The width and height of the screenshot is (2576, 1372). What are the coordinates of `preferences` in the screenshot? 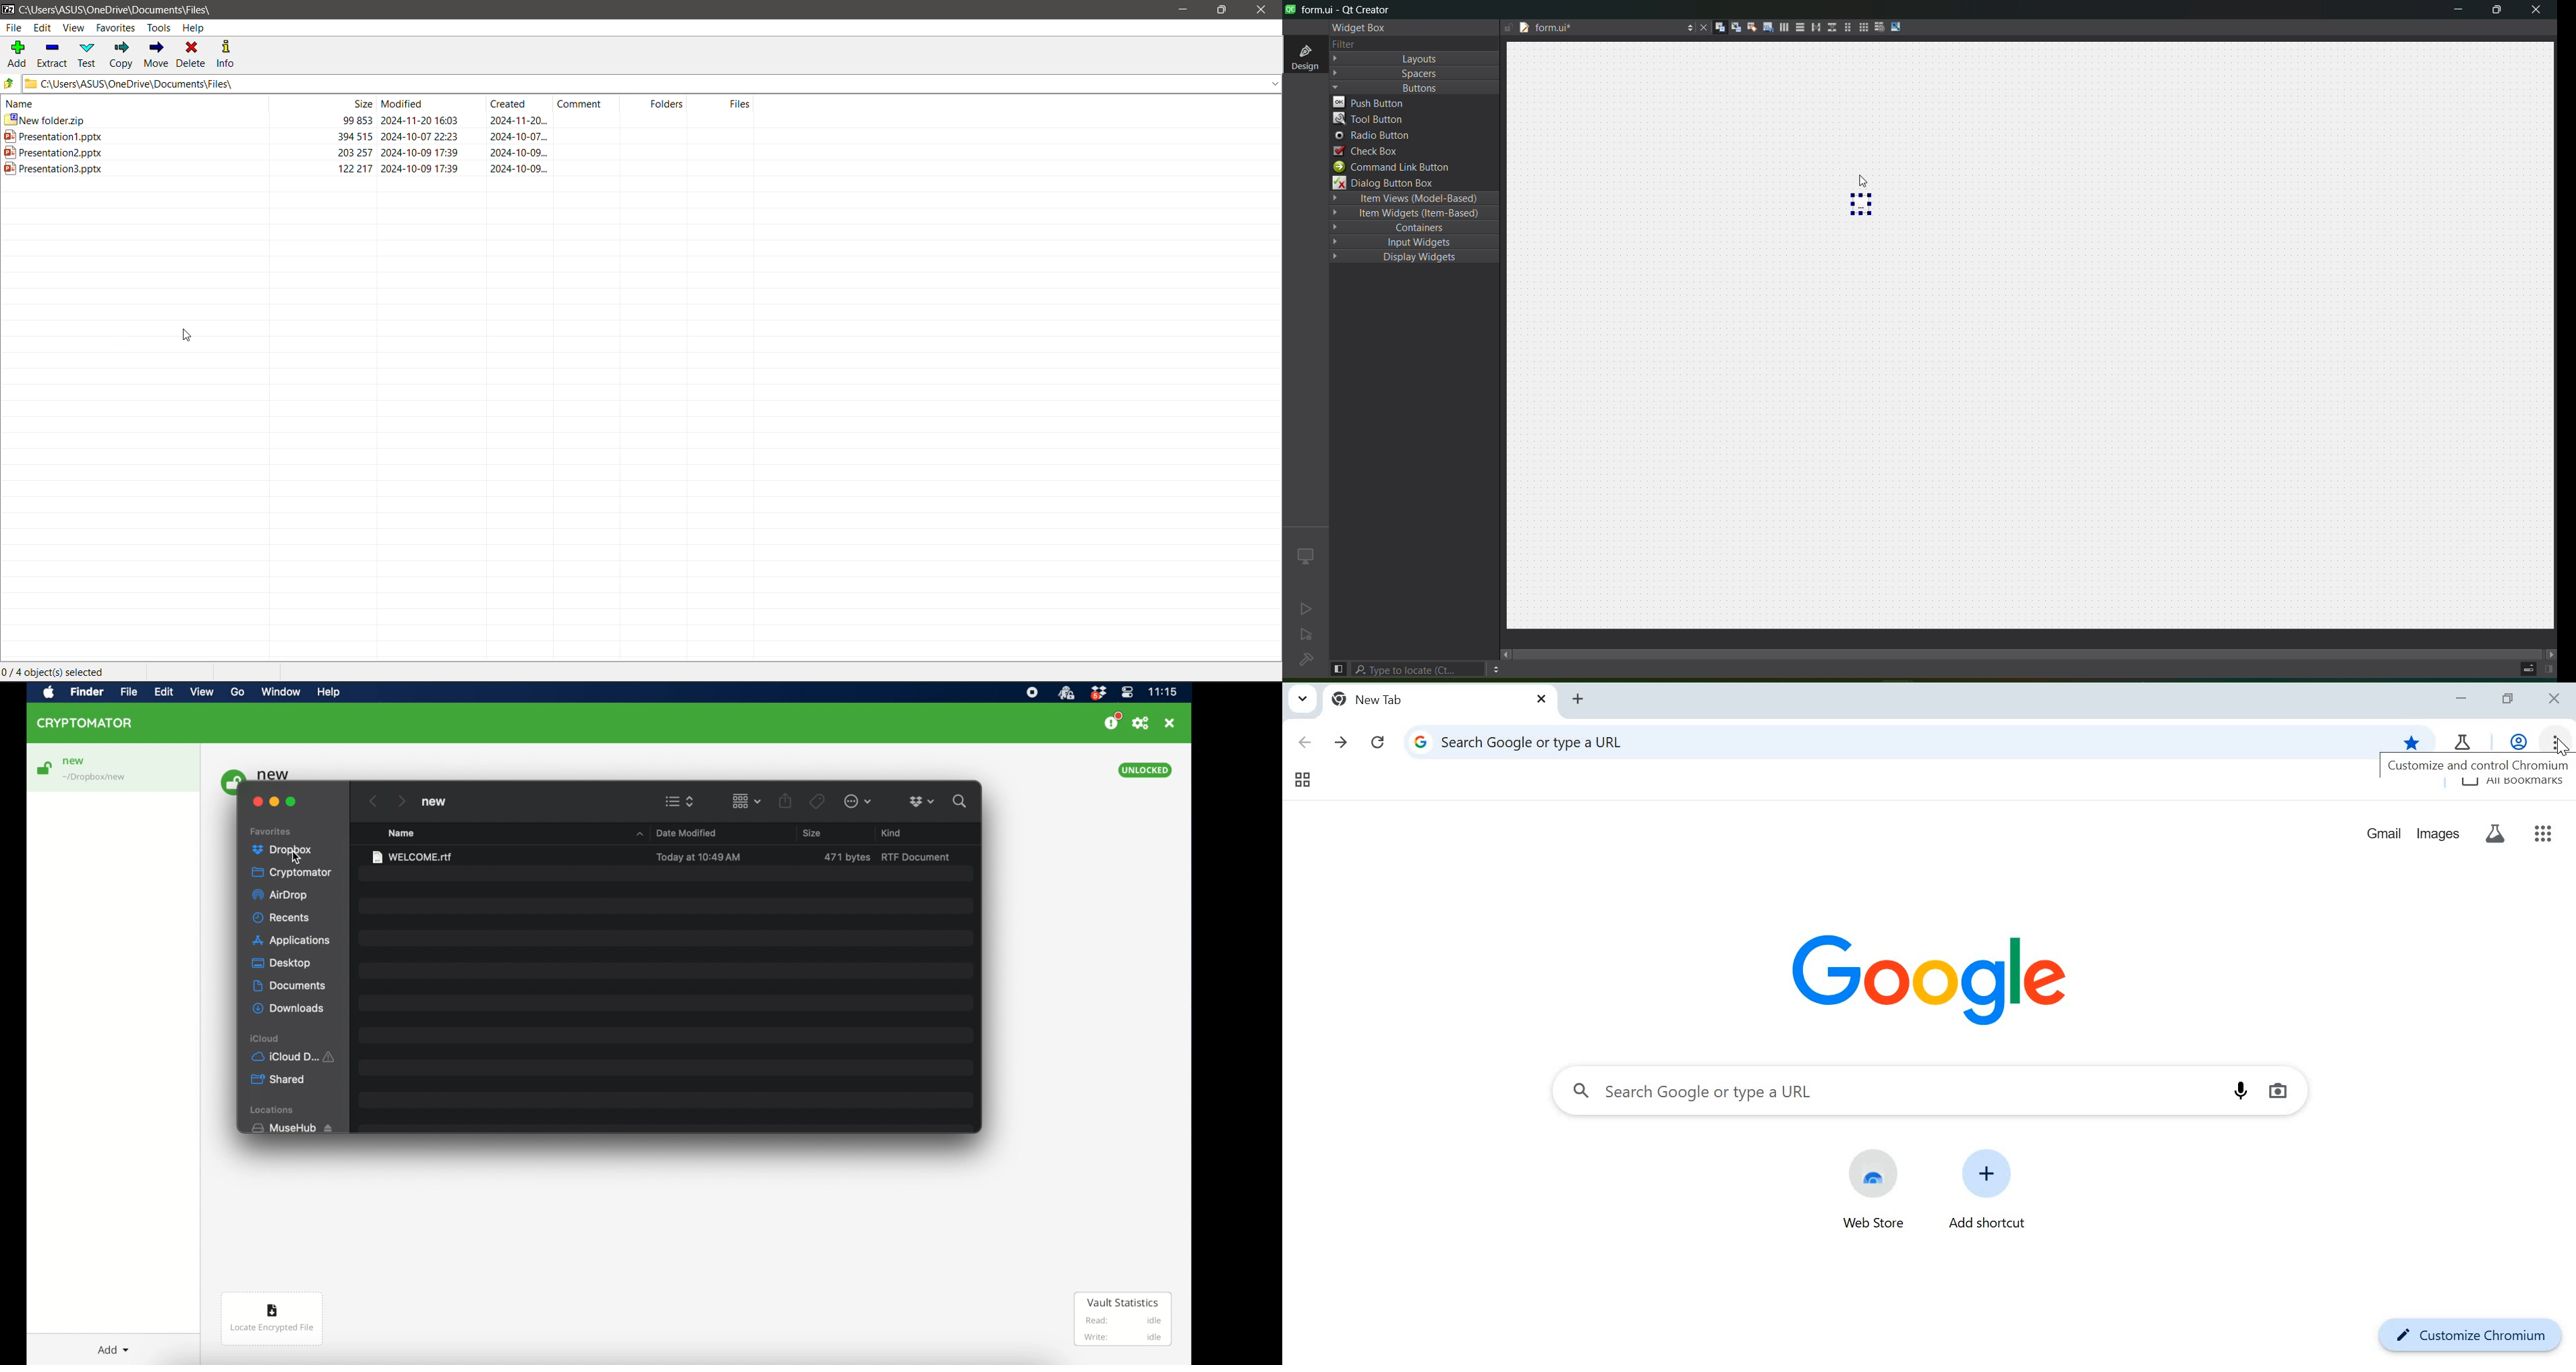 It's located at (1141, 724).